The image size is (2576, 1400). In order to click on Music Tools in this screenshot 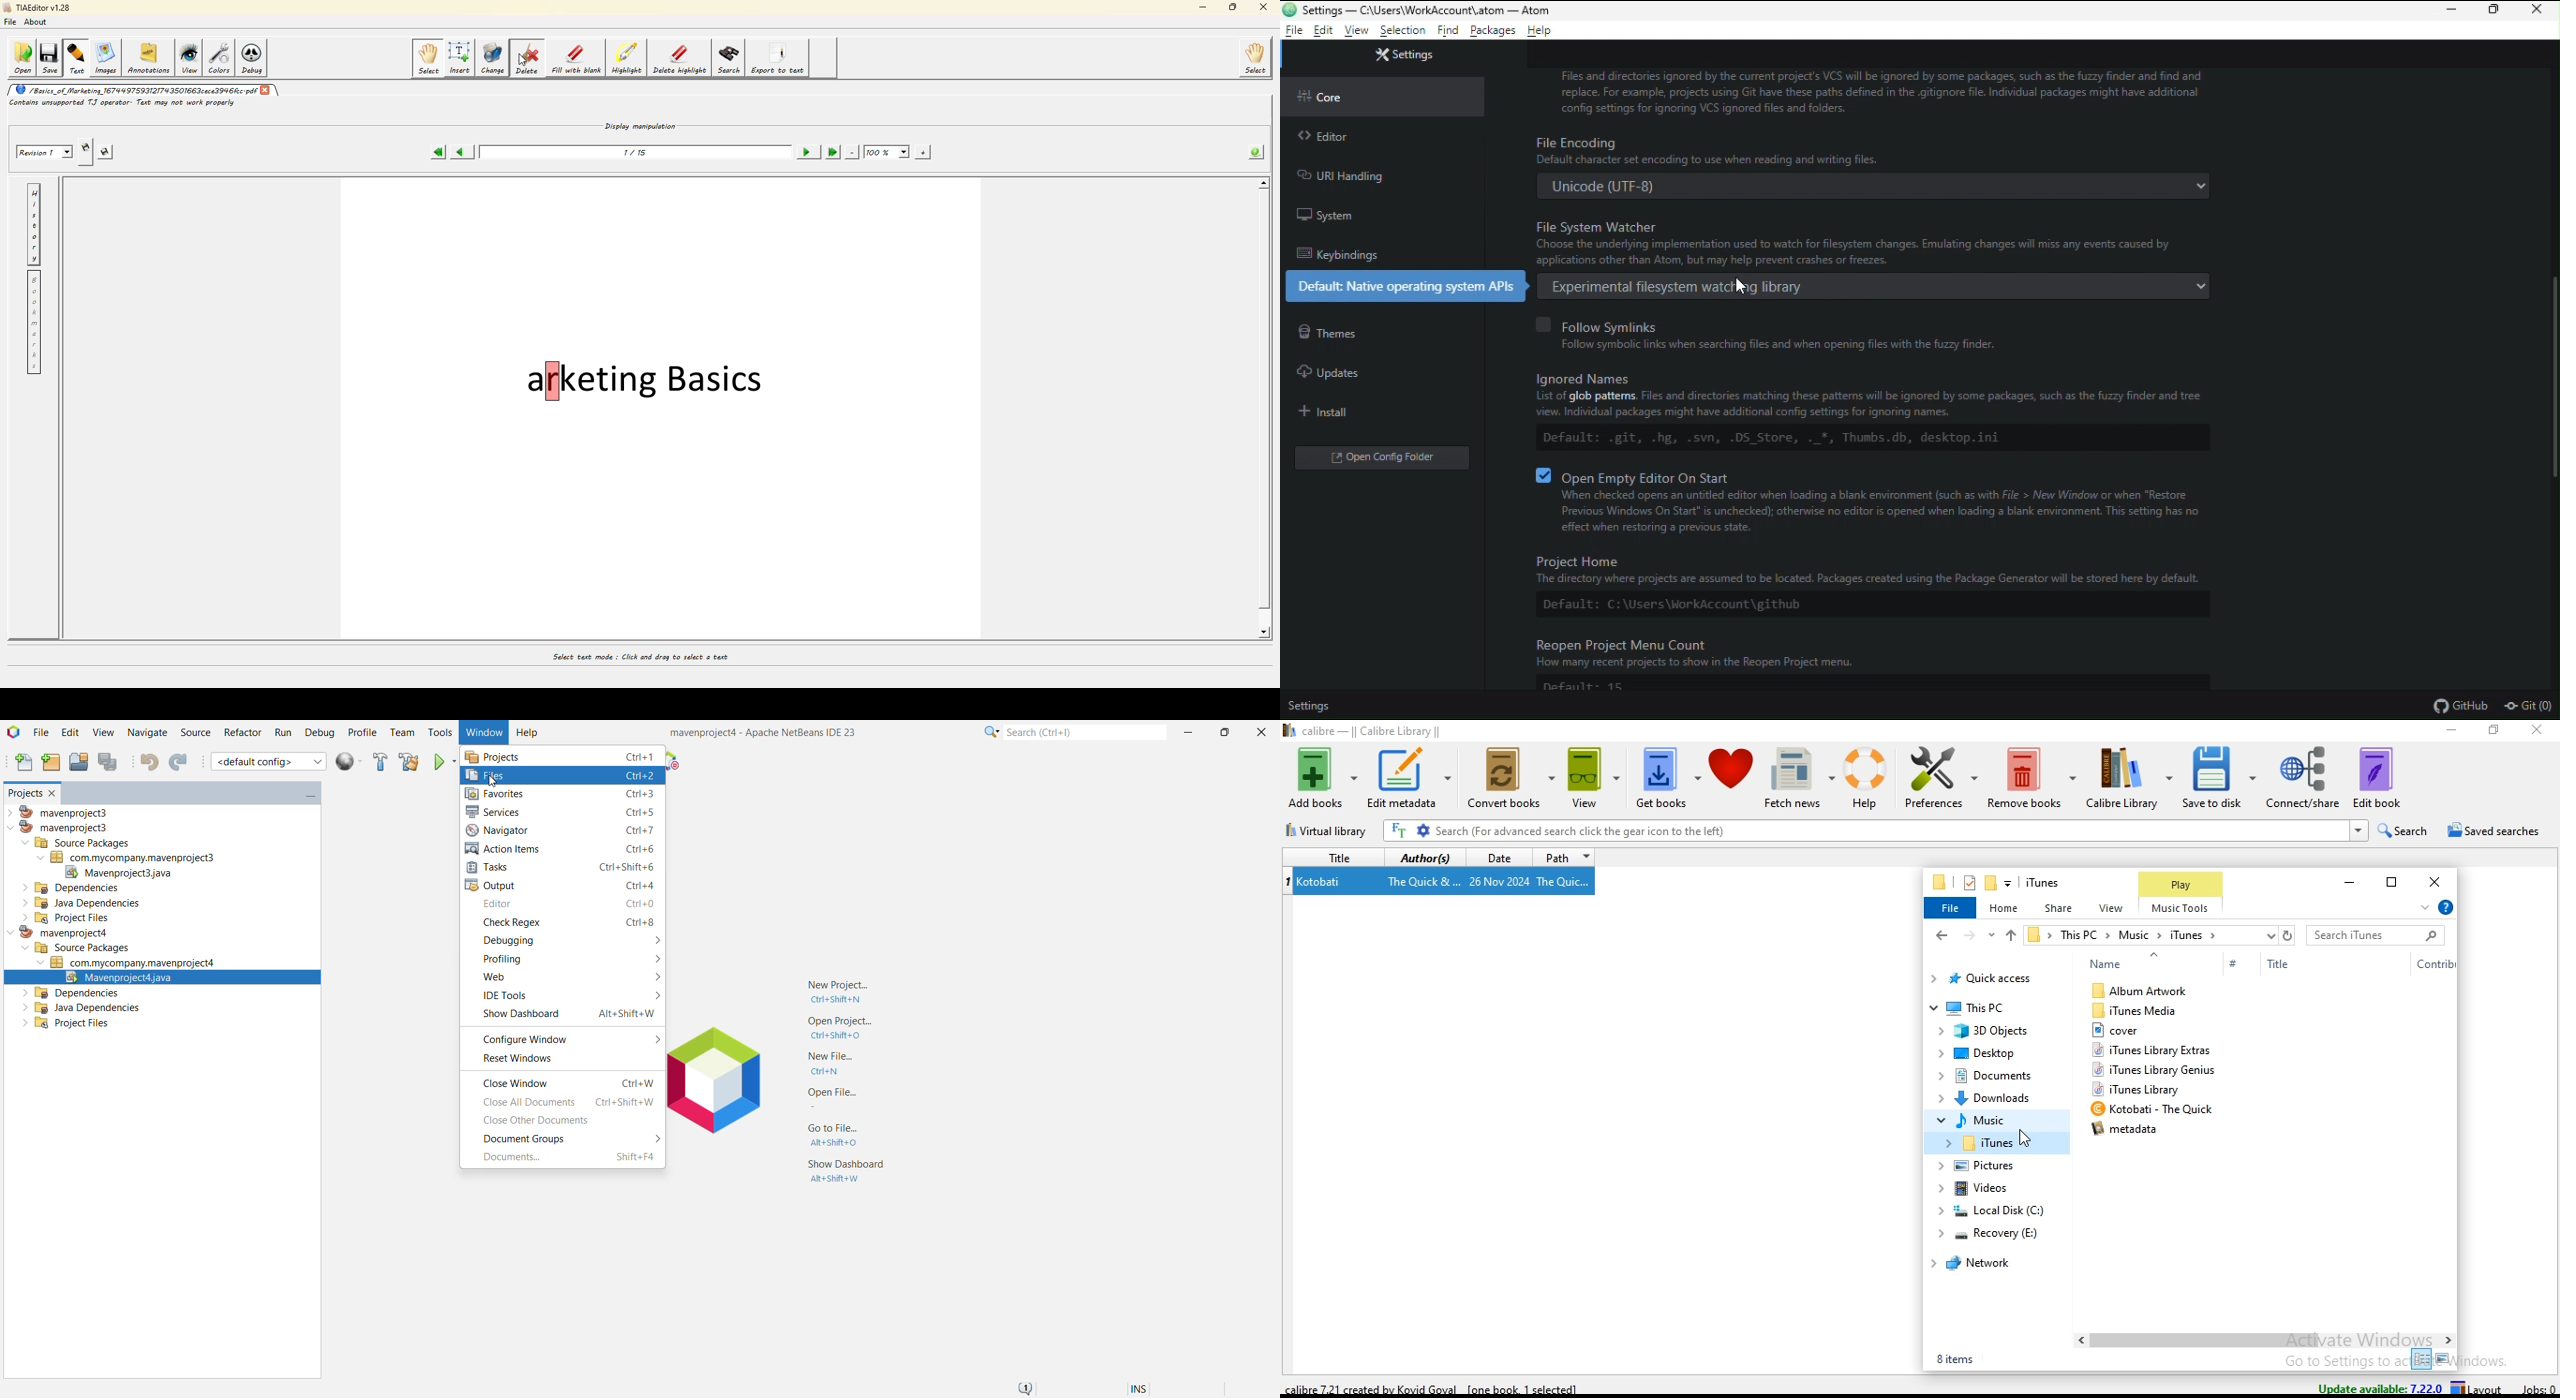, I will do `click(2180, 907)`.